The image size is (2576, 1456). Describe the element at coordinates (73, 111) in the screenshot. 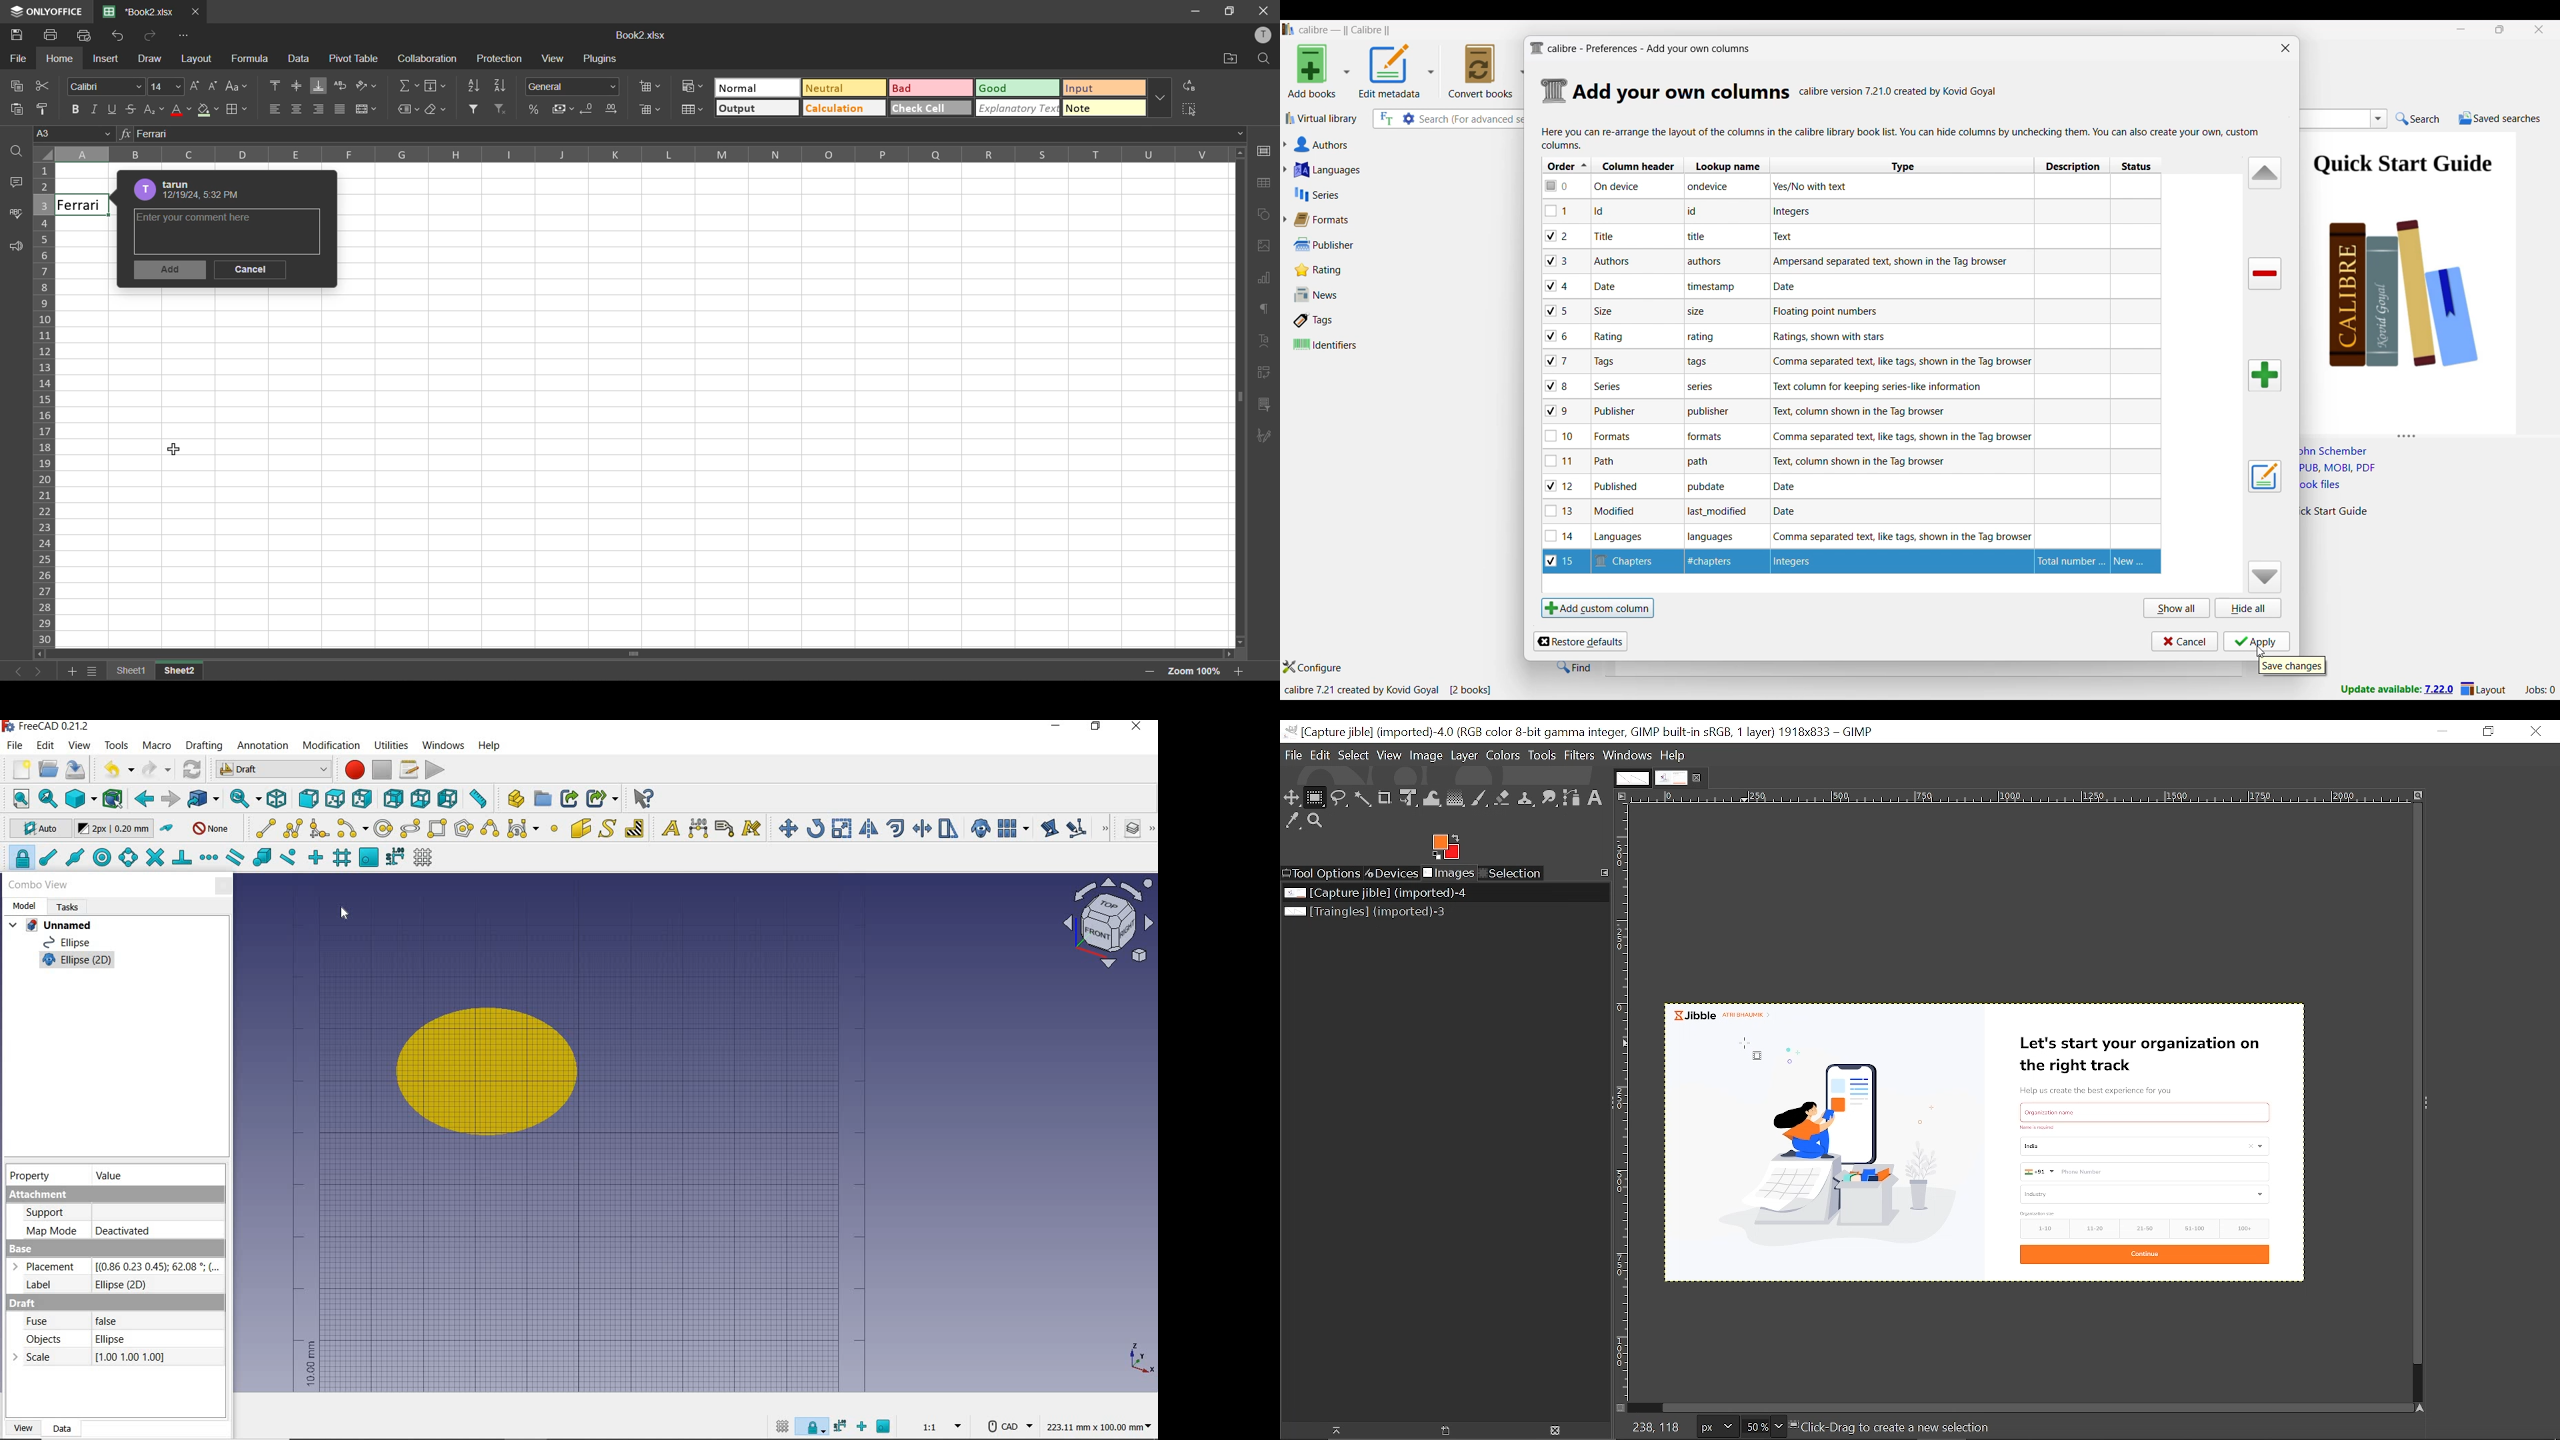

I see `bold` at that location.